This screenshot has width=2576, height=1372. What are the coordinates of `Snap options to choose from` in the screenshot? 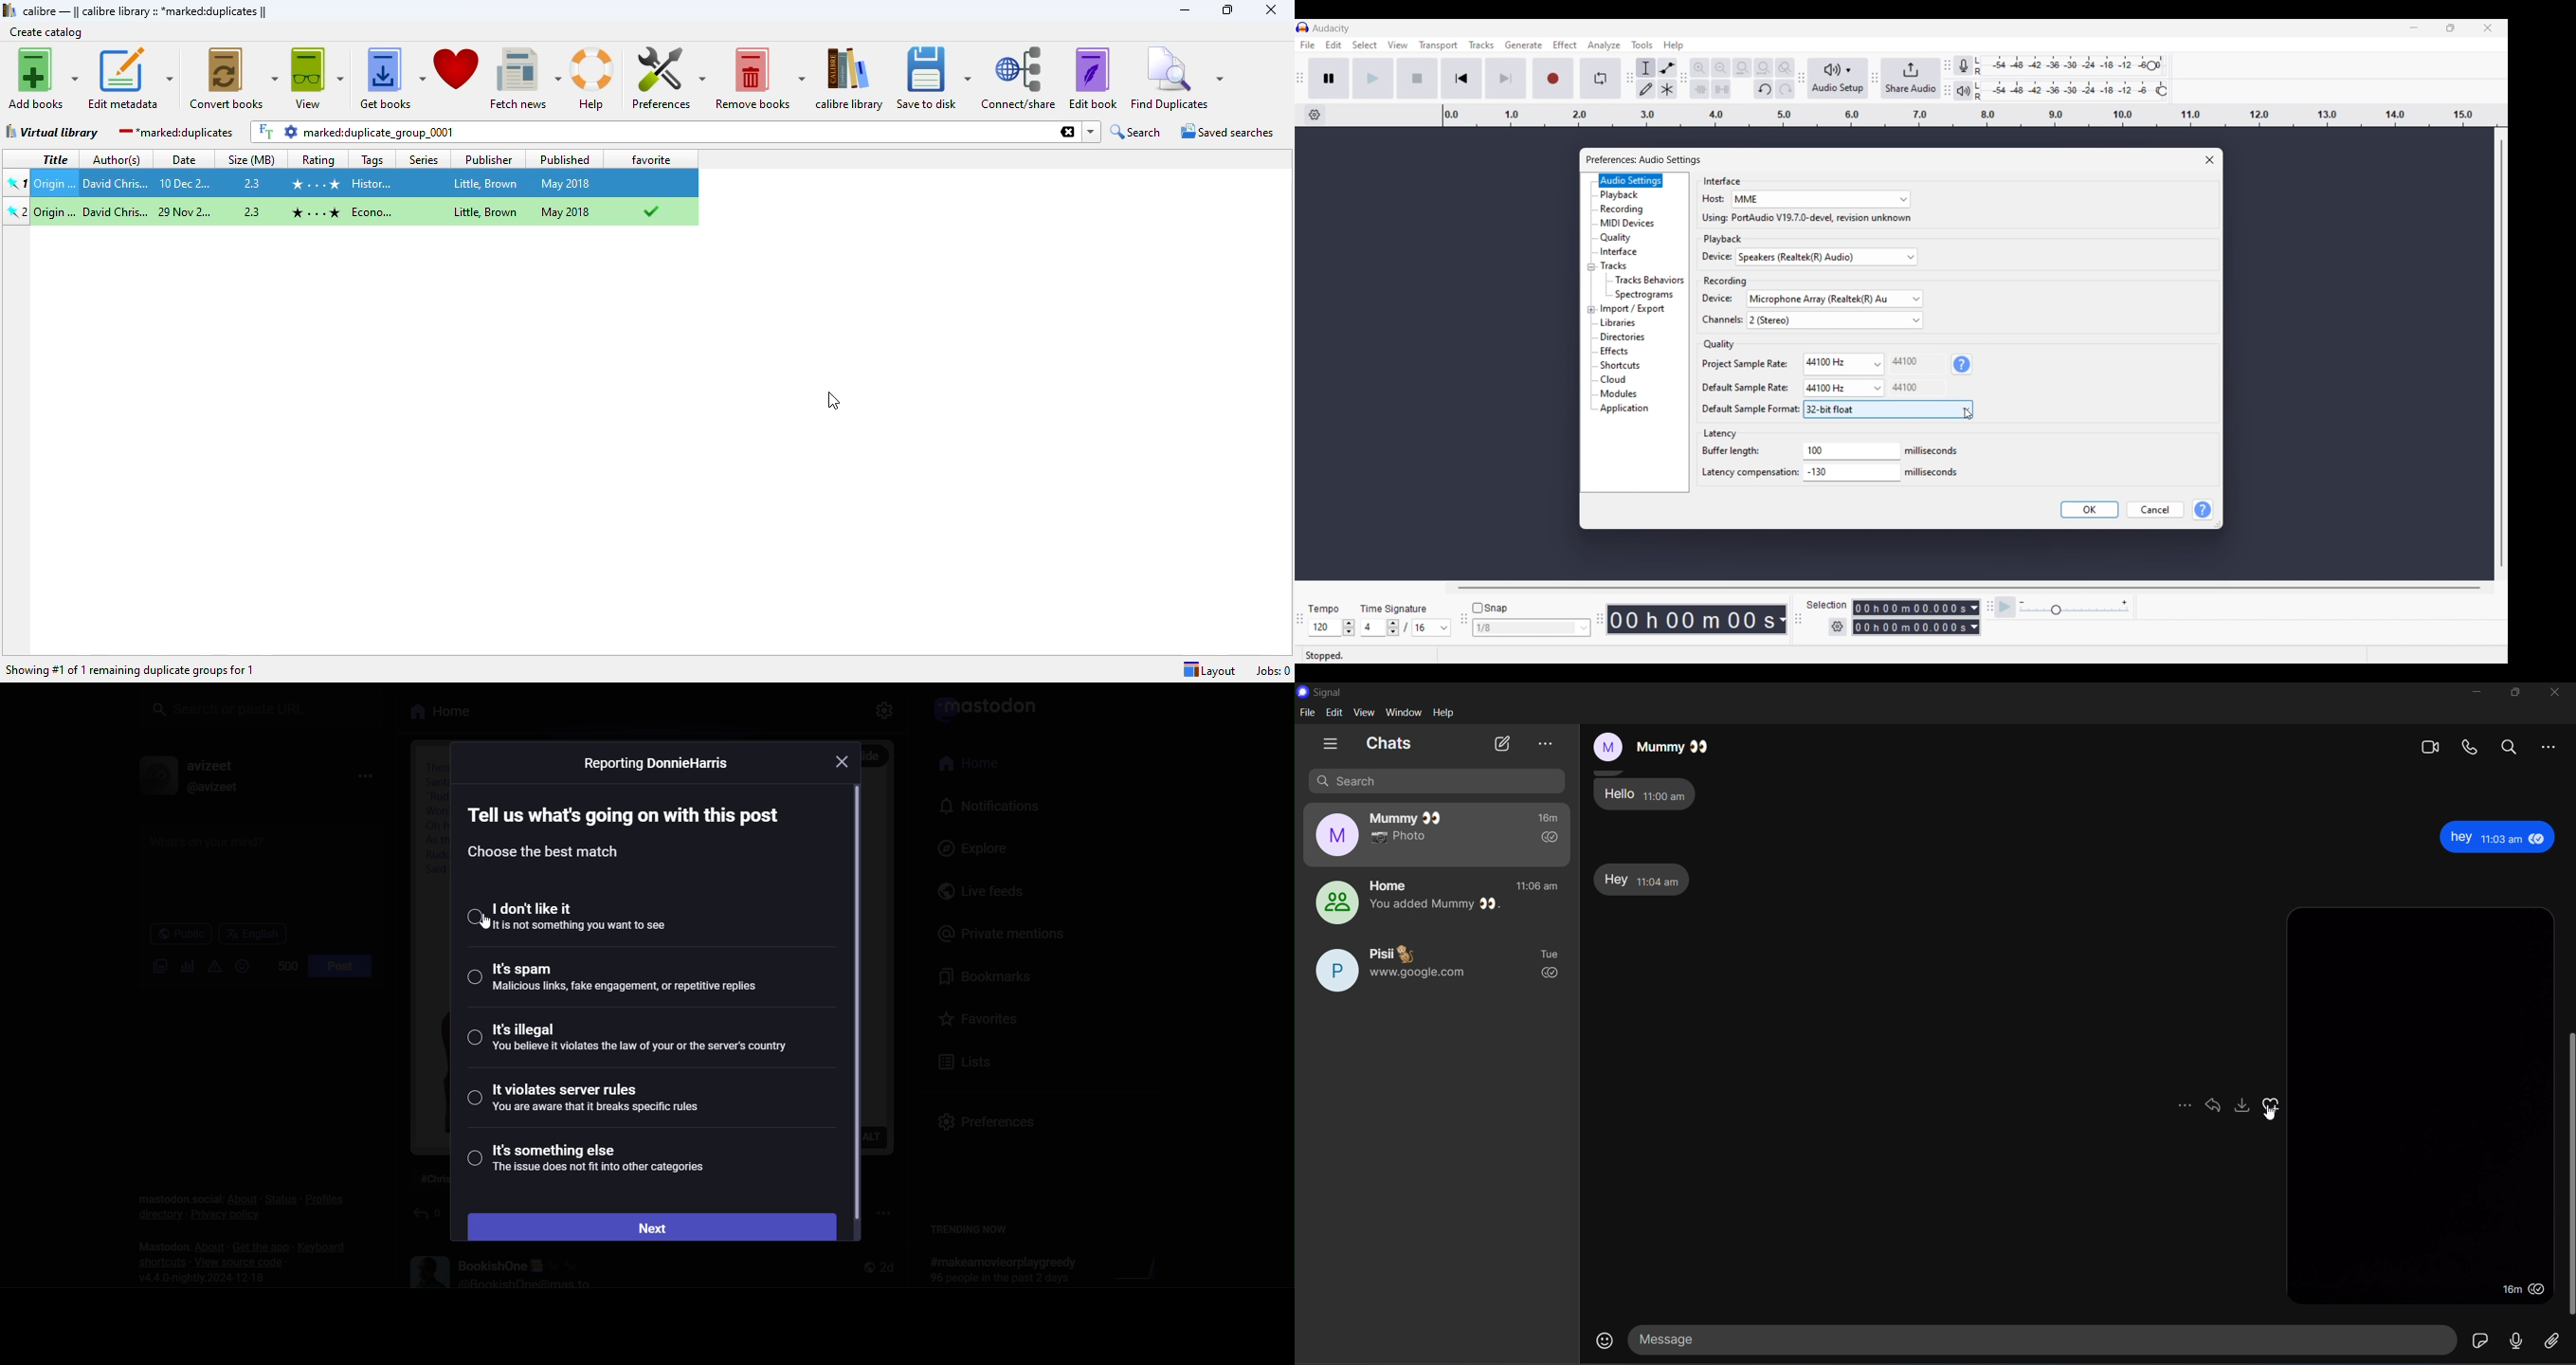 It's located at (1585, 628).